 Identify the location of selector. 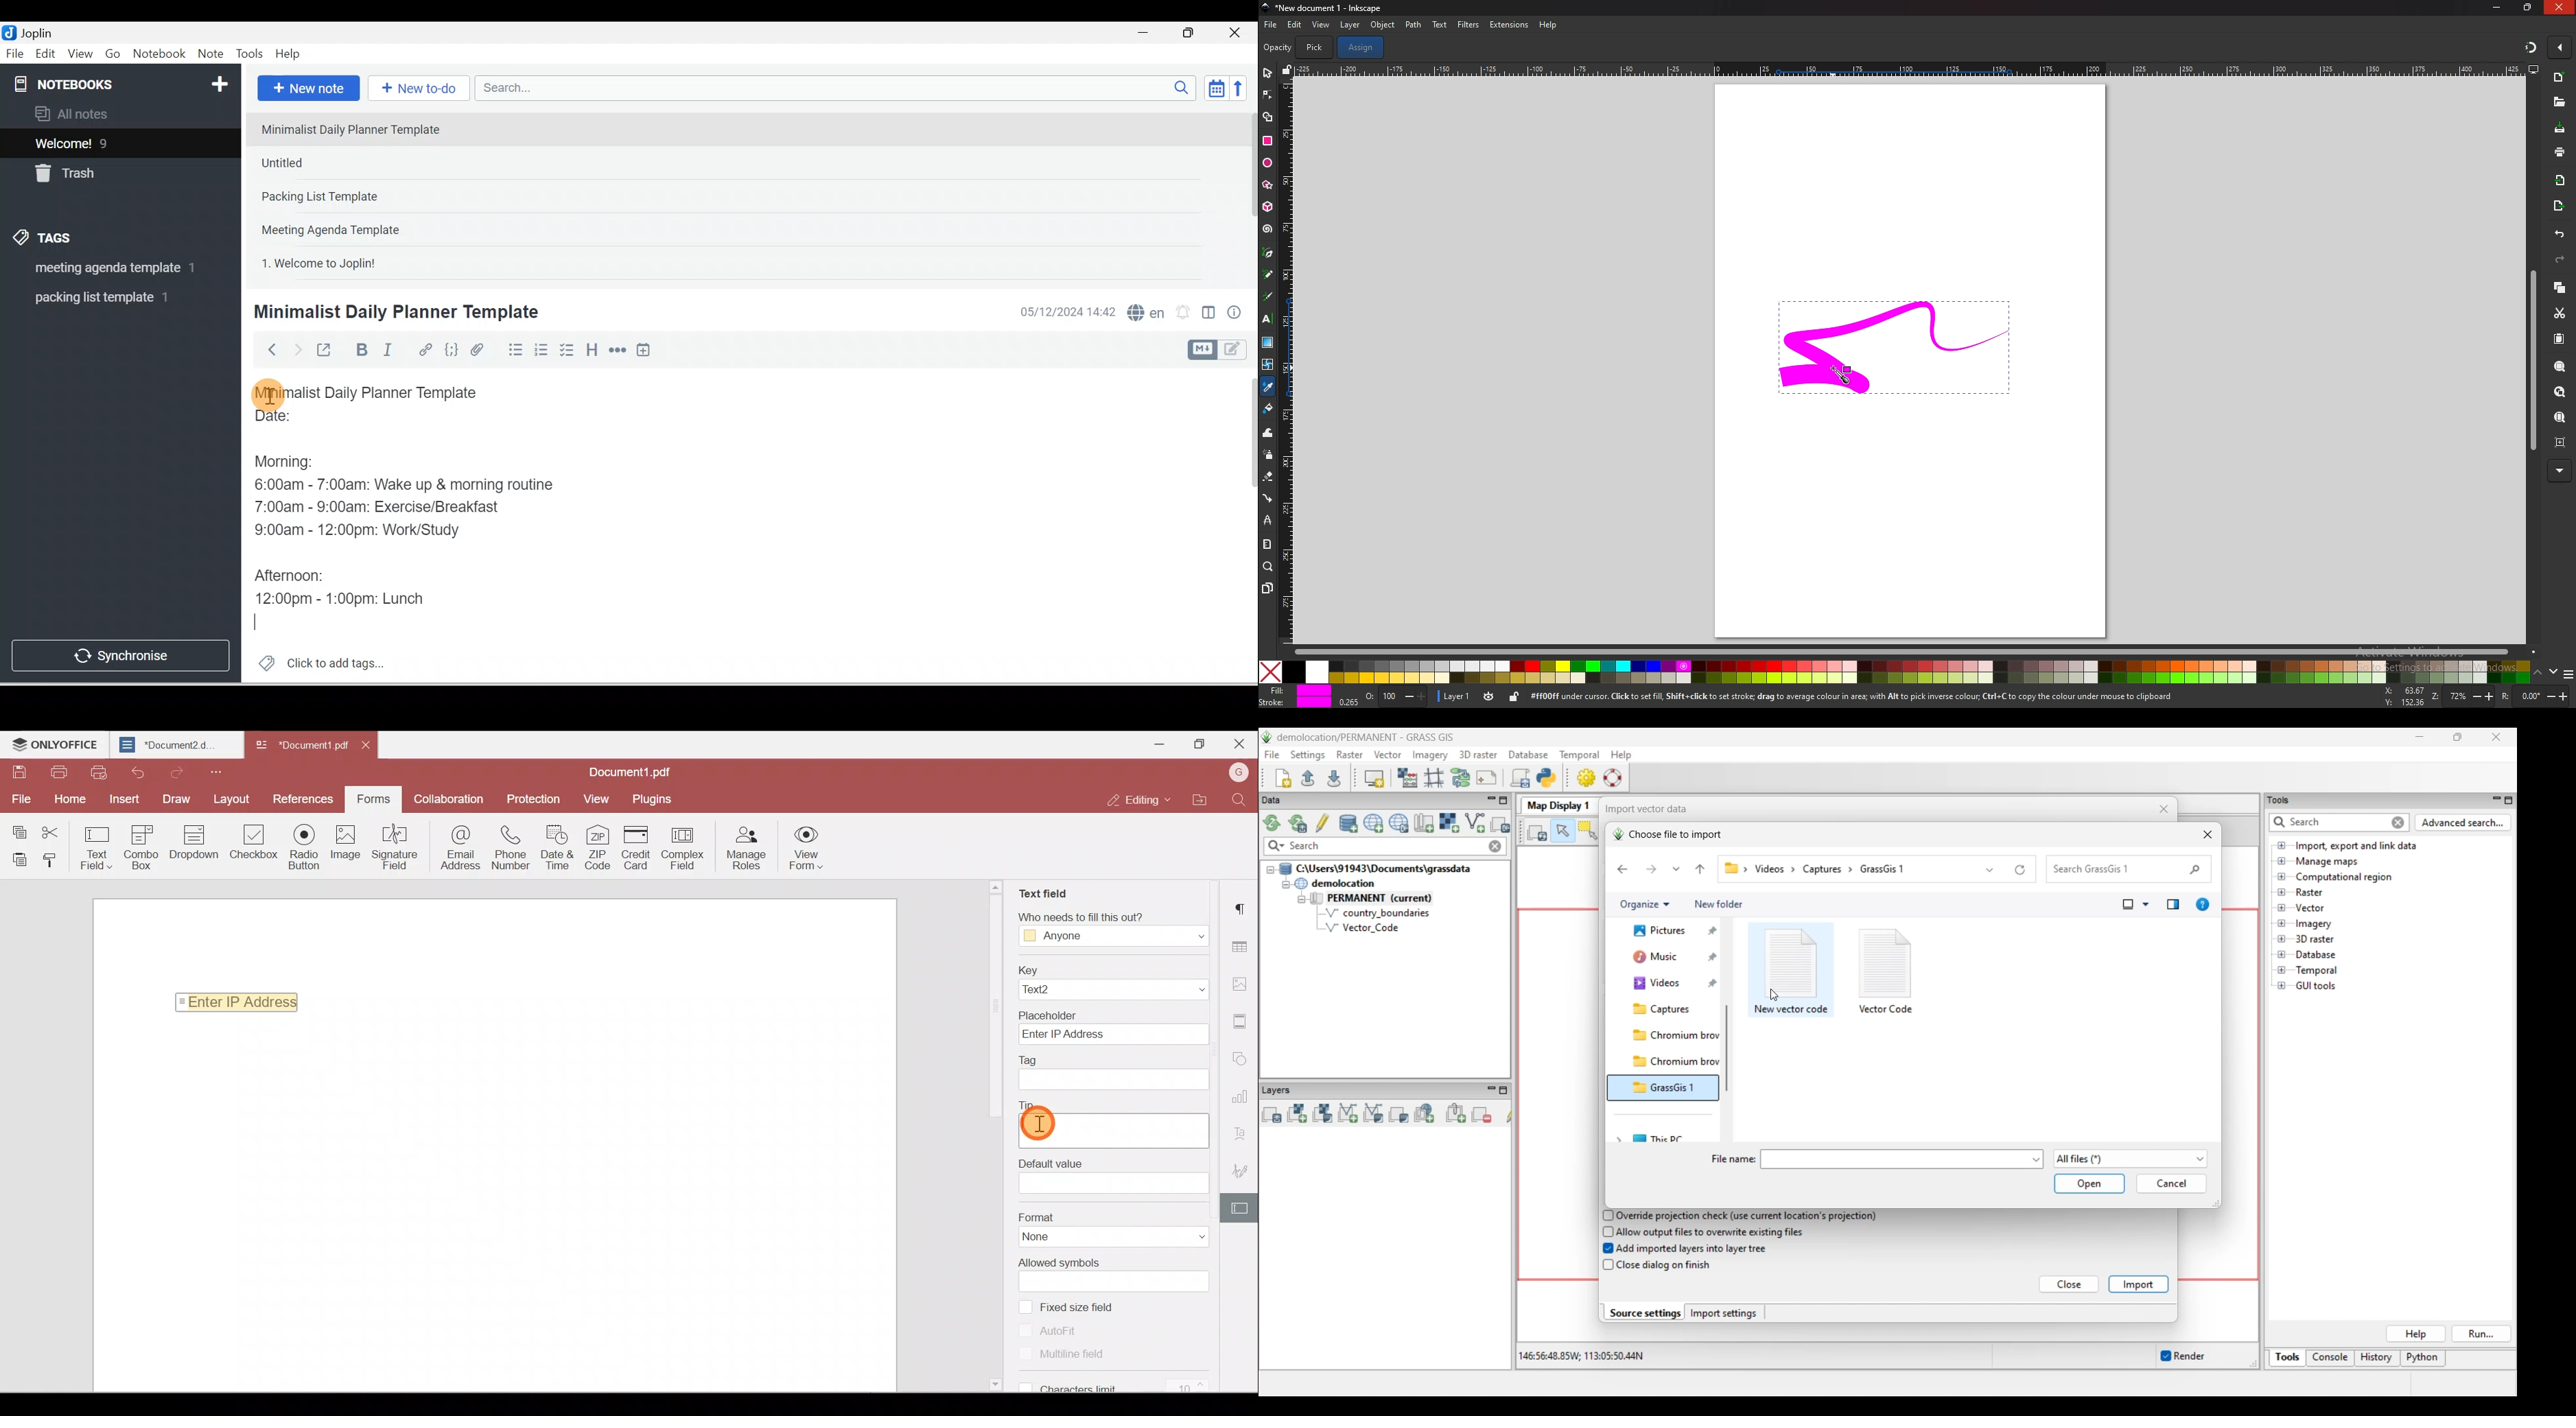
(1267, 72).